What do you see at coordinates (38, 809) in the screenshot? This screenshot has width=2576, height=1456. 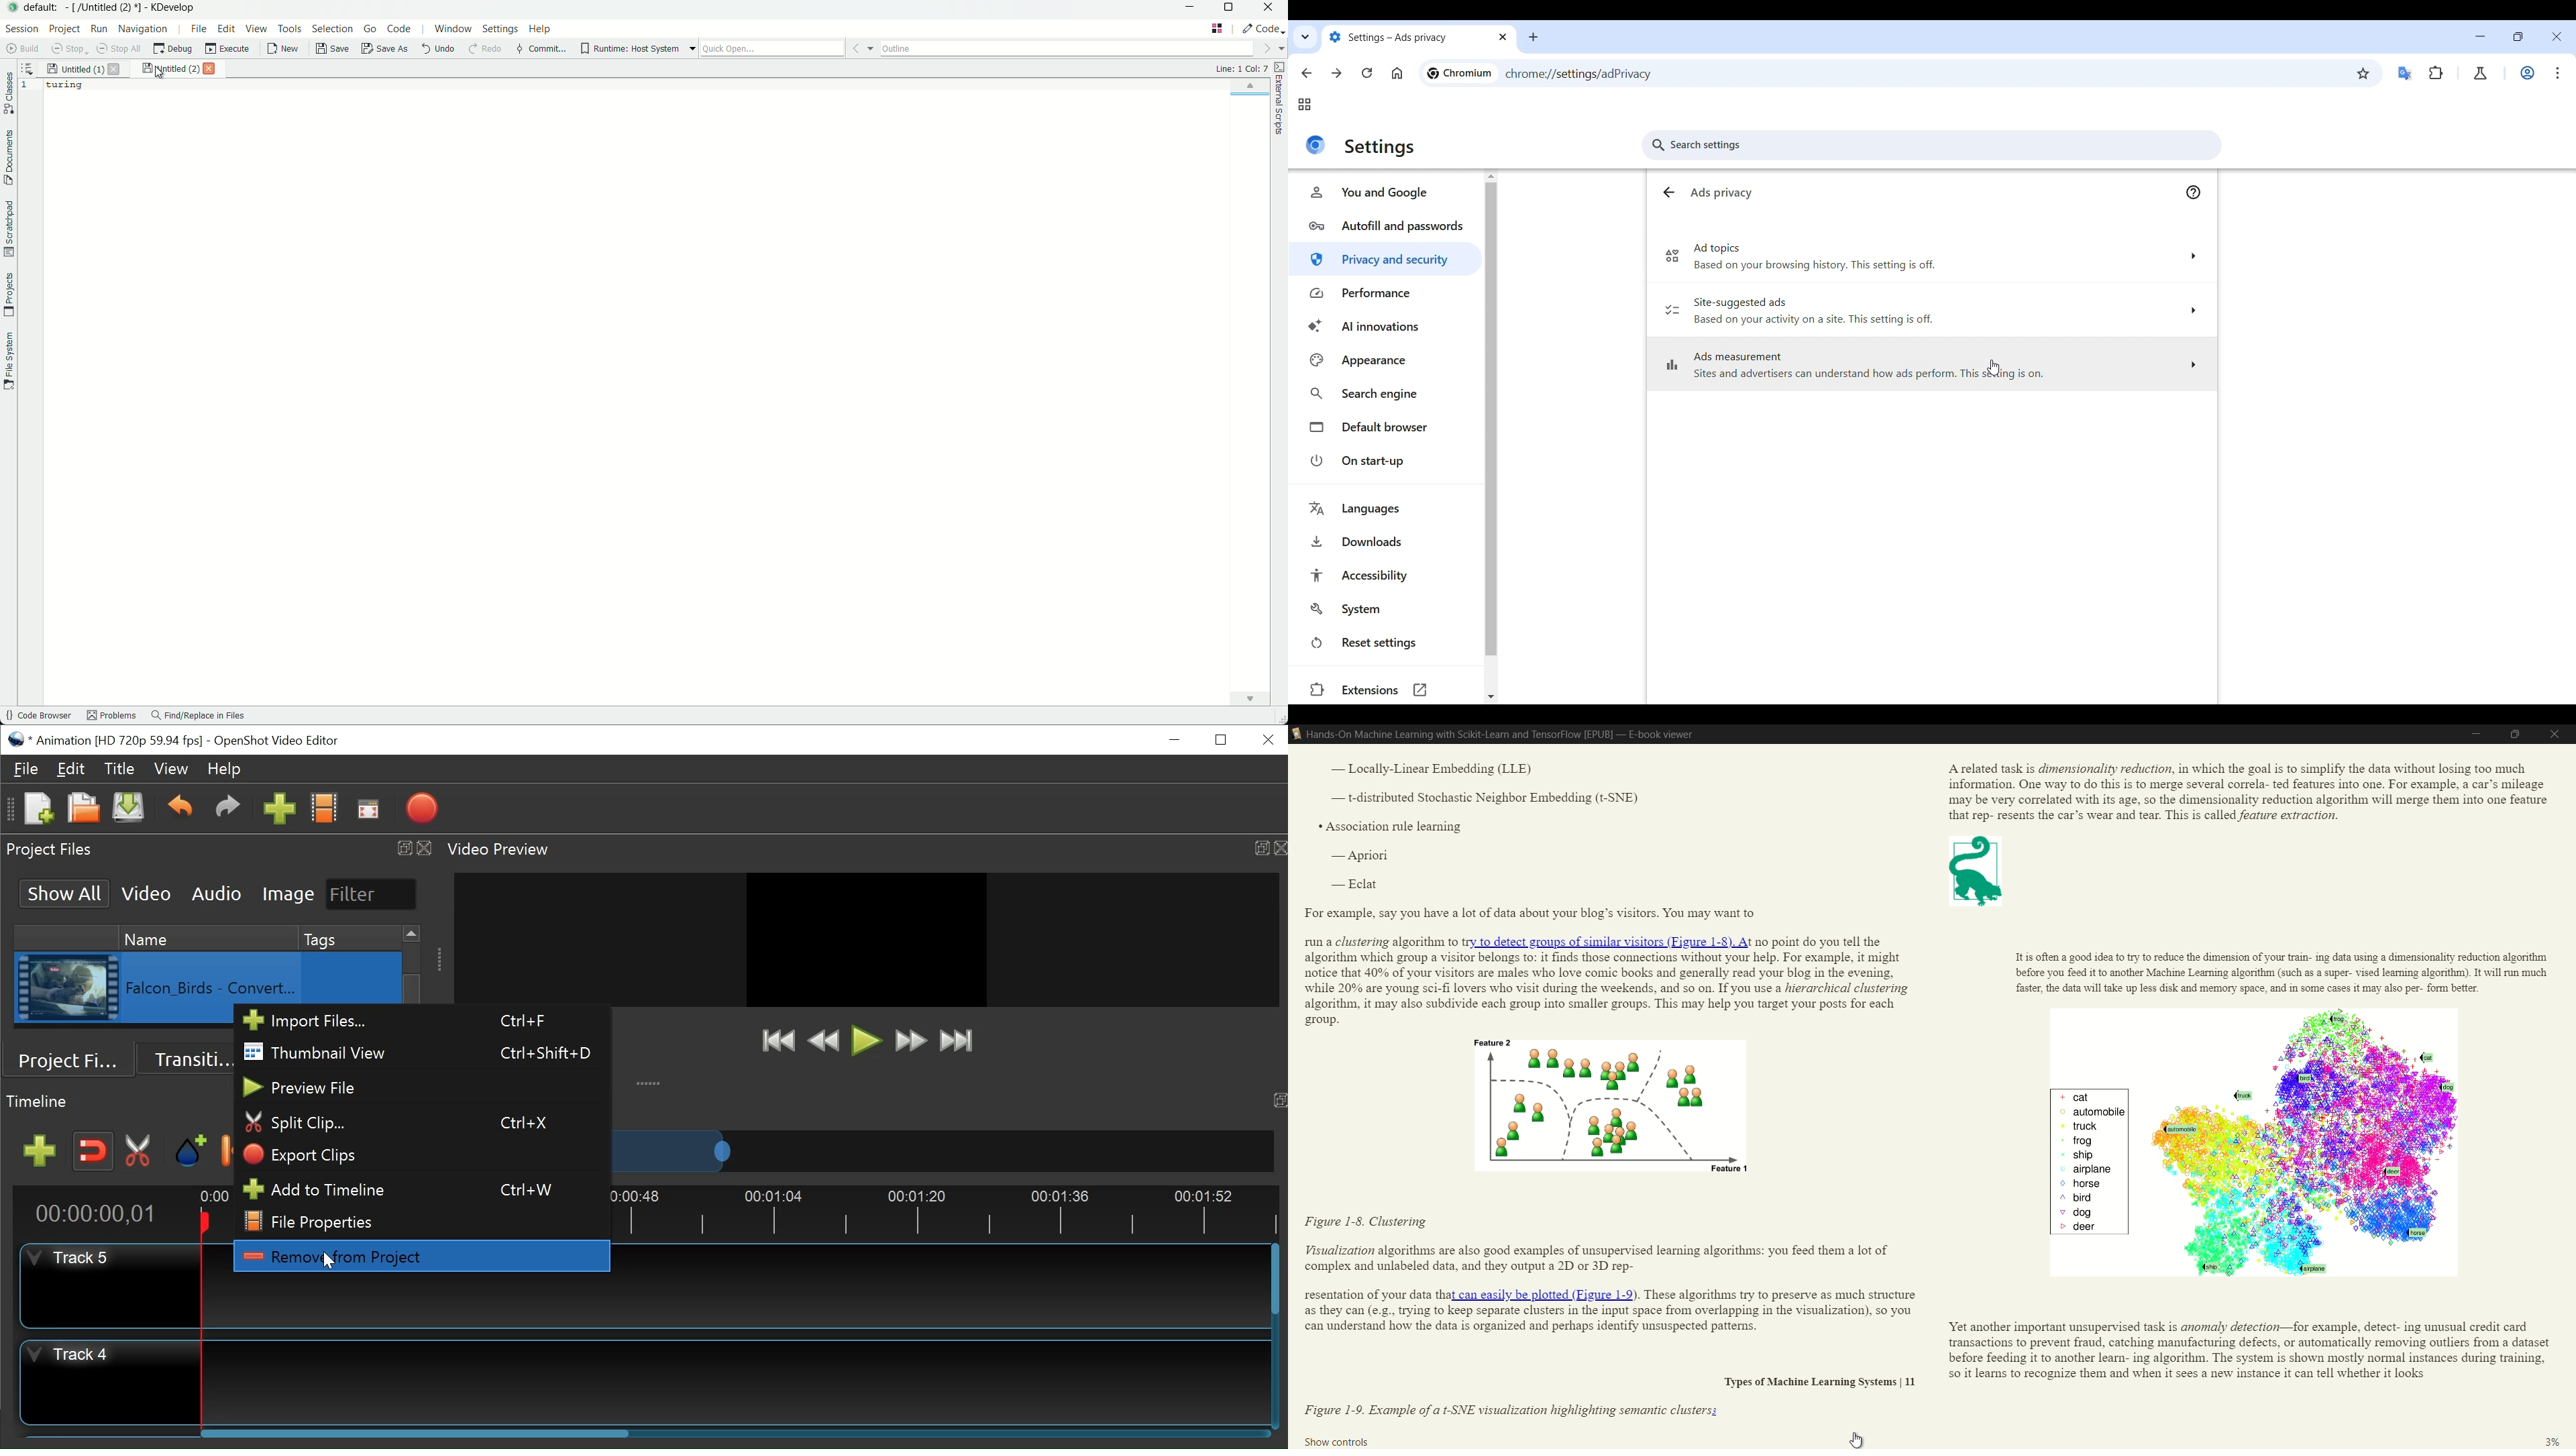 I see `New Project` at bounding box center [38, 809].